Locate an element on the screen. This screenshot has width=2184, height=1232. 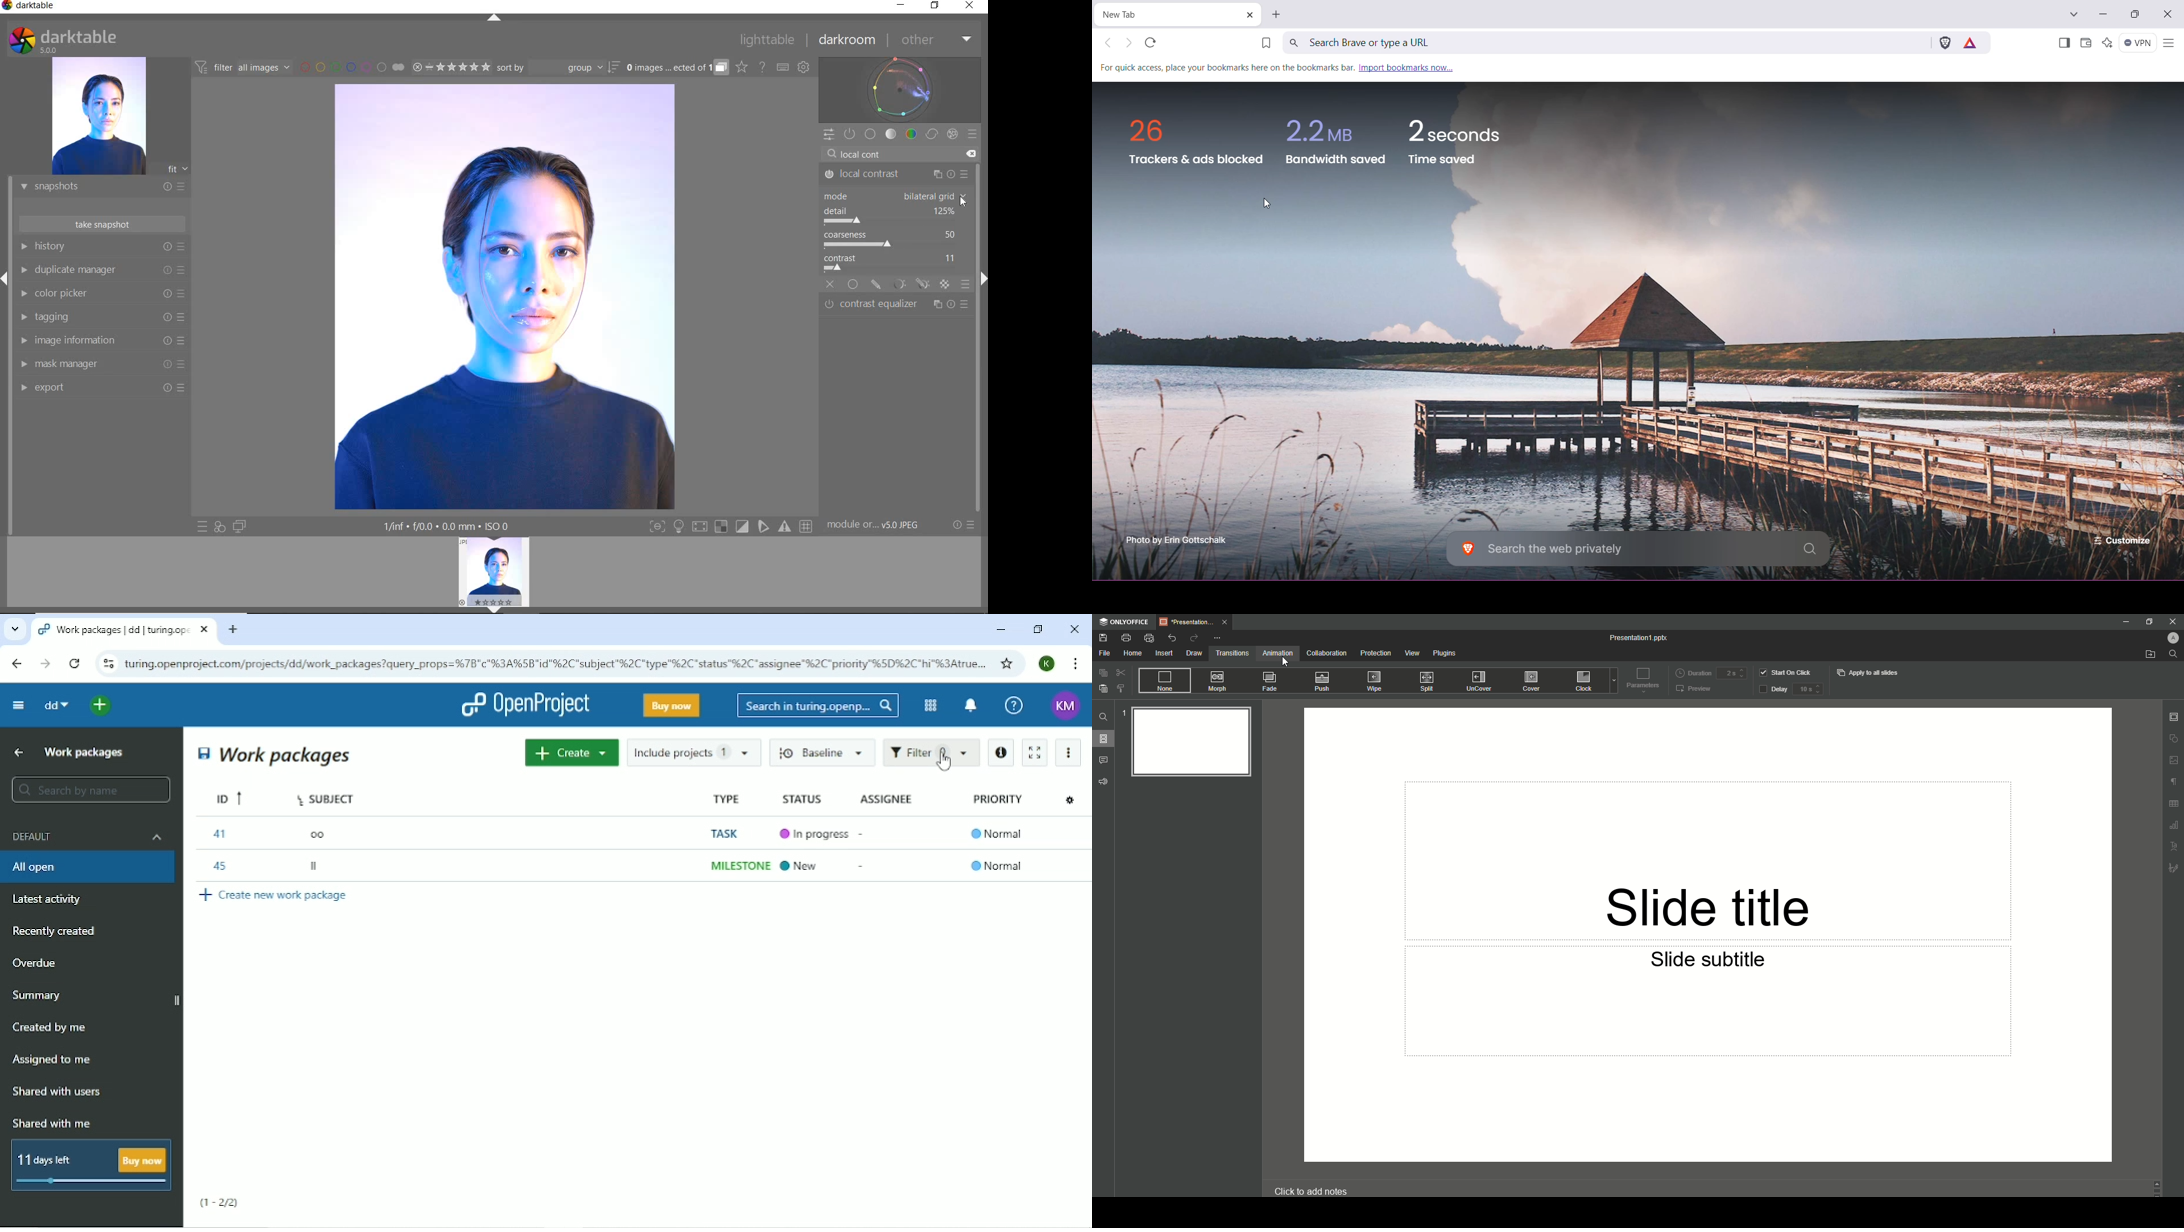
File is located at coordinates (1103, 653).